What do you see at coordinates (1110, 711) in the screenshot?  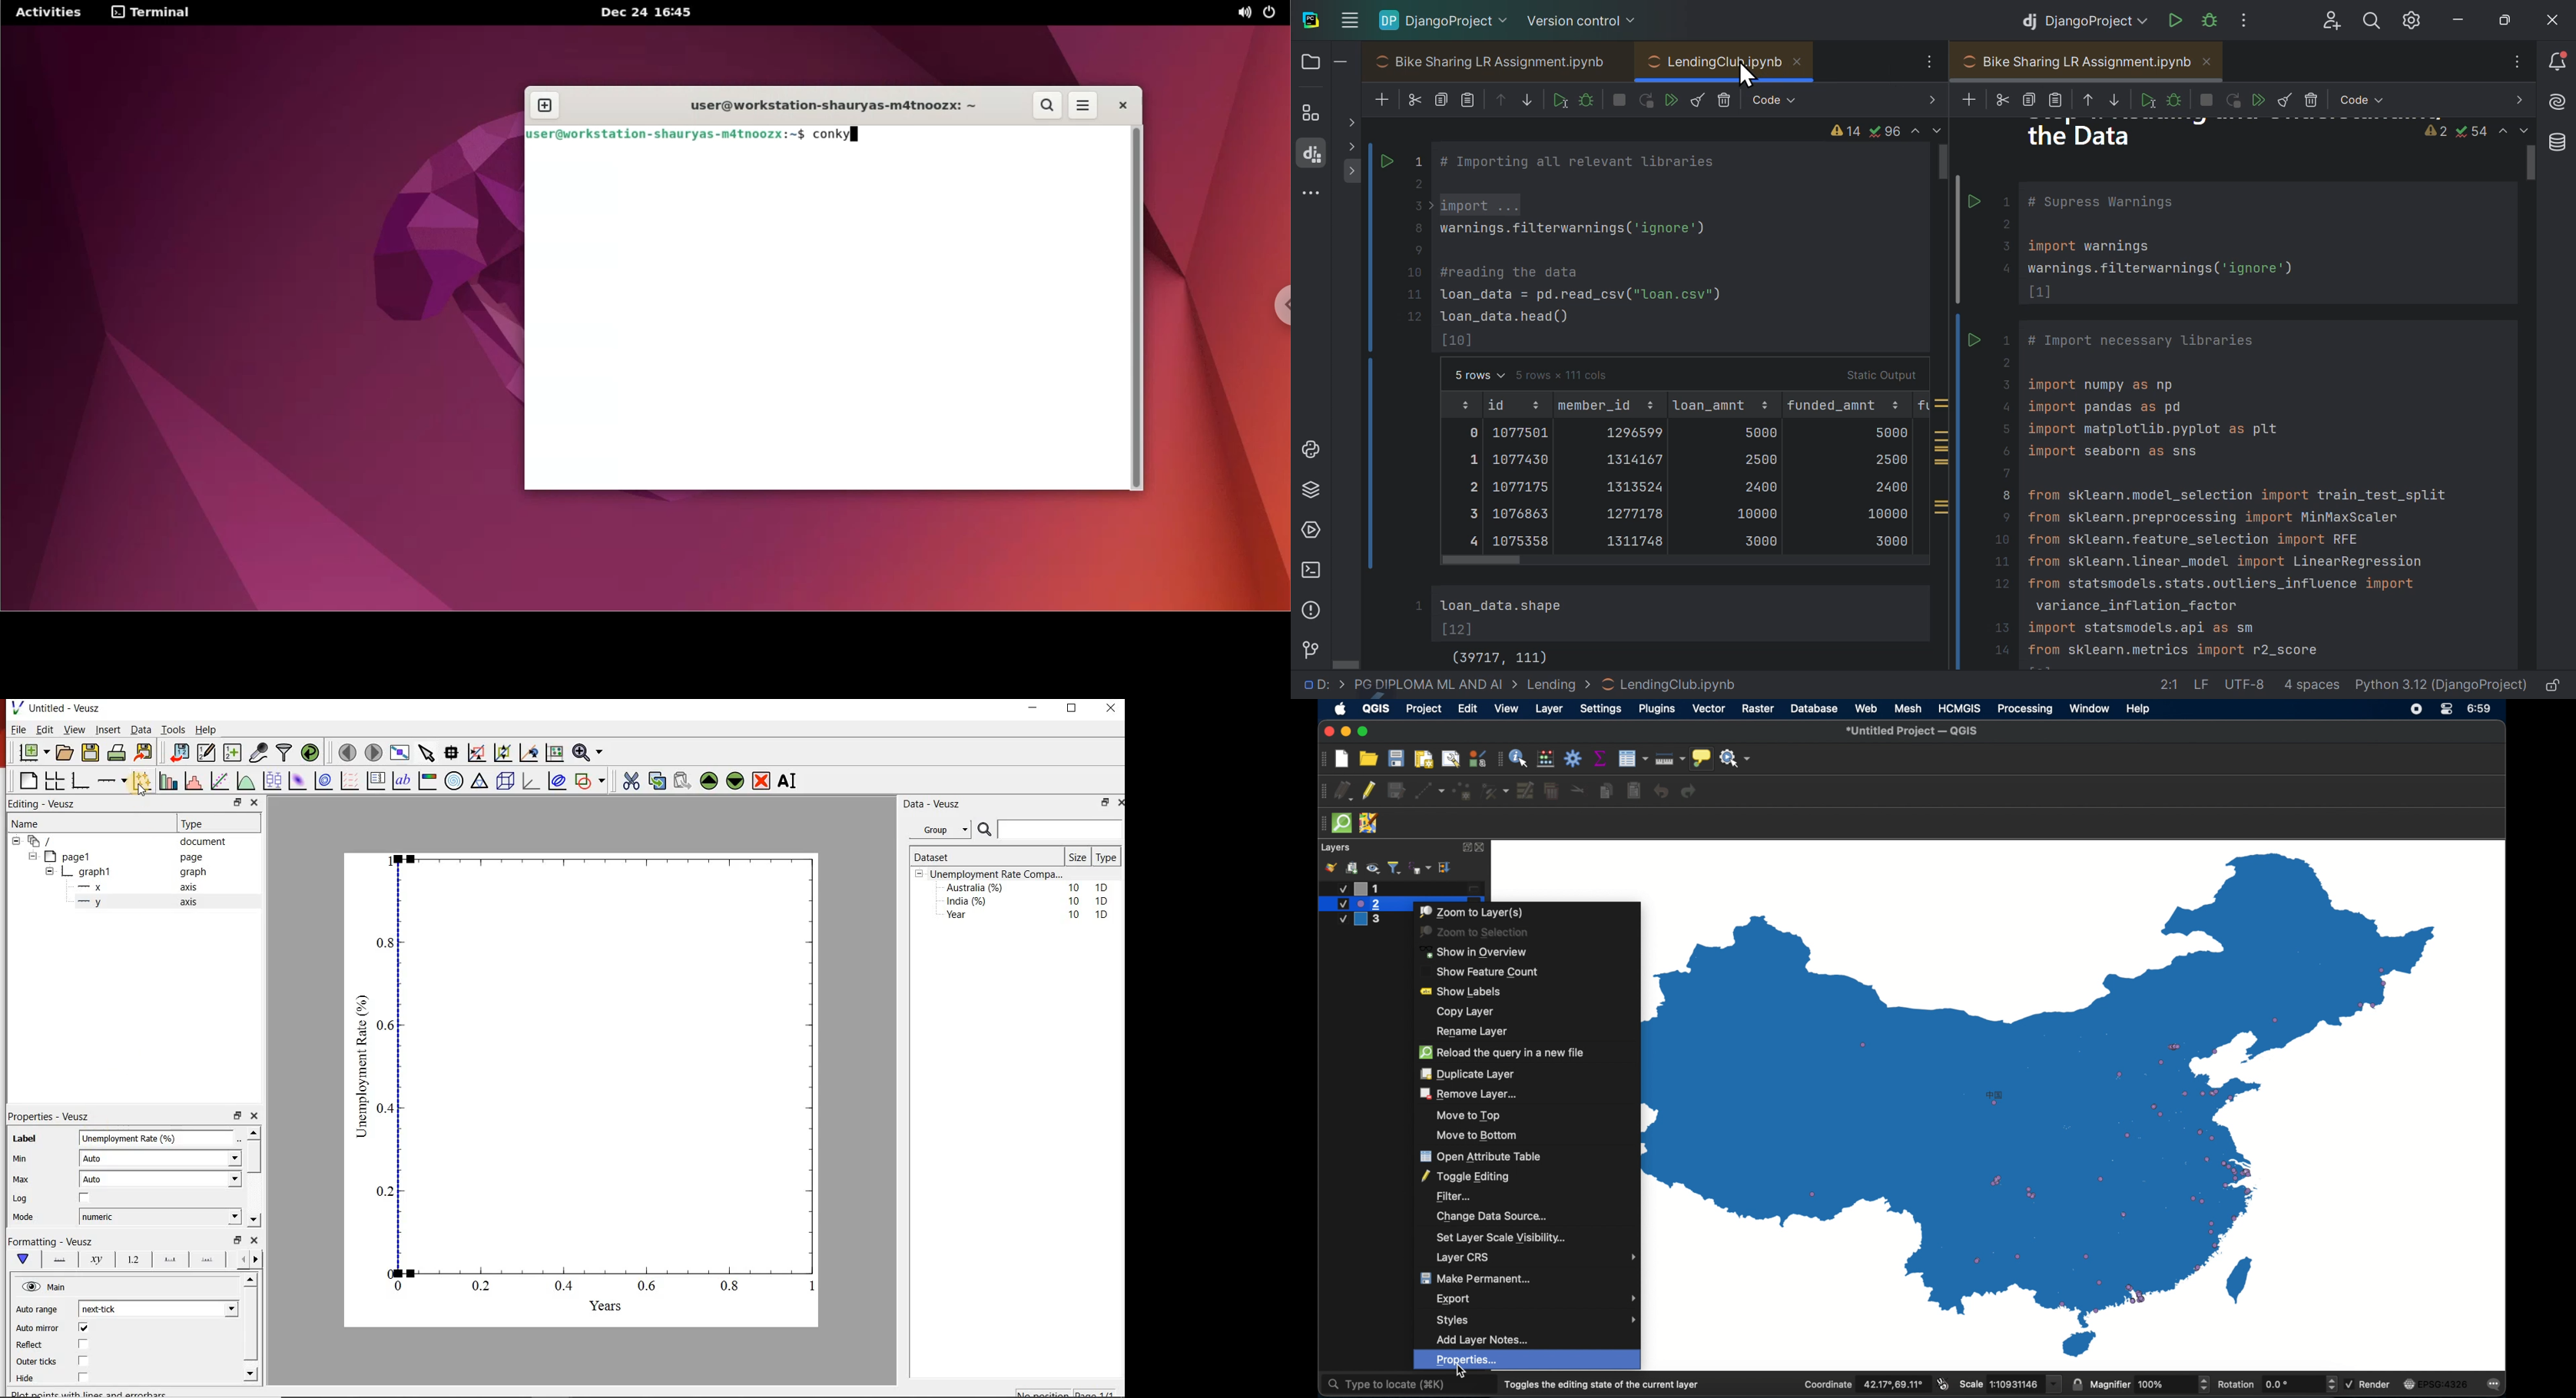 I see `close` at bounding box center [1110, 711].